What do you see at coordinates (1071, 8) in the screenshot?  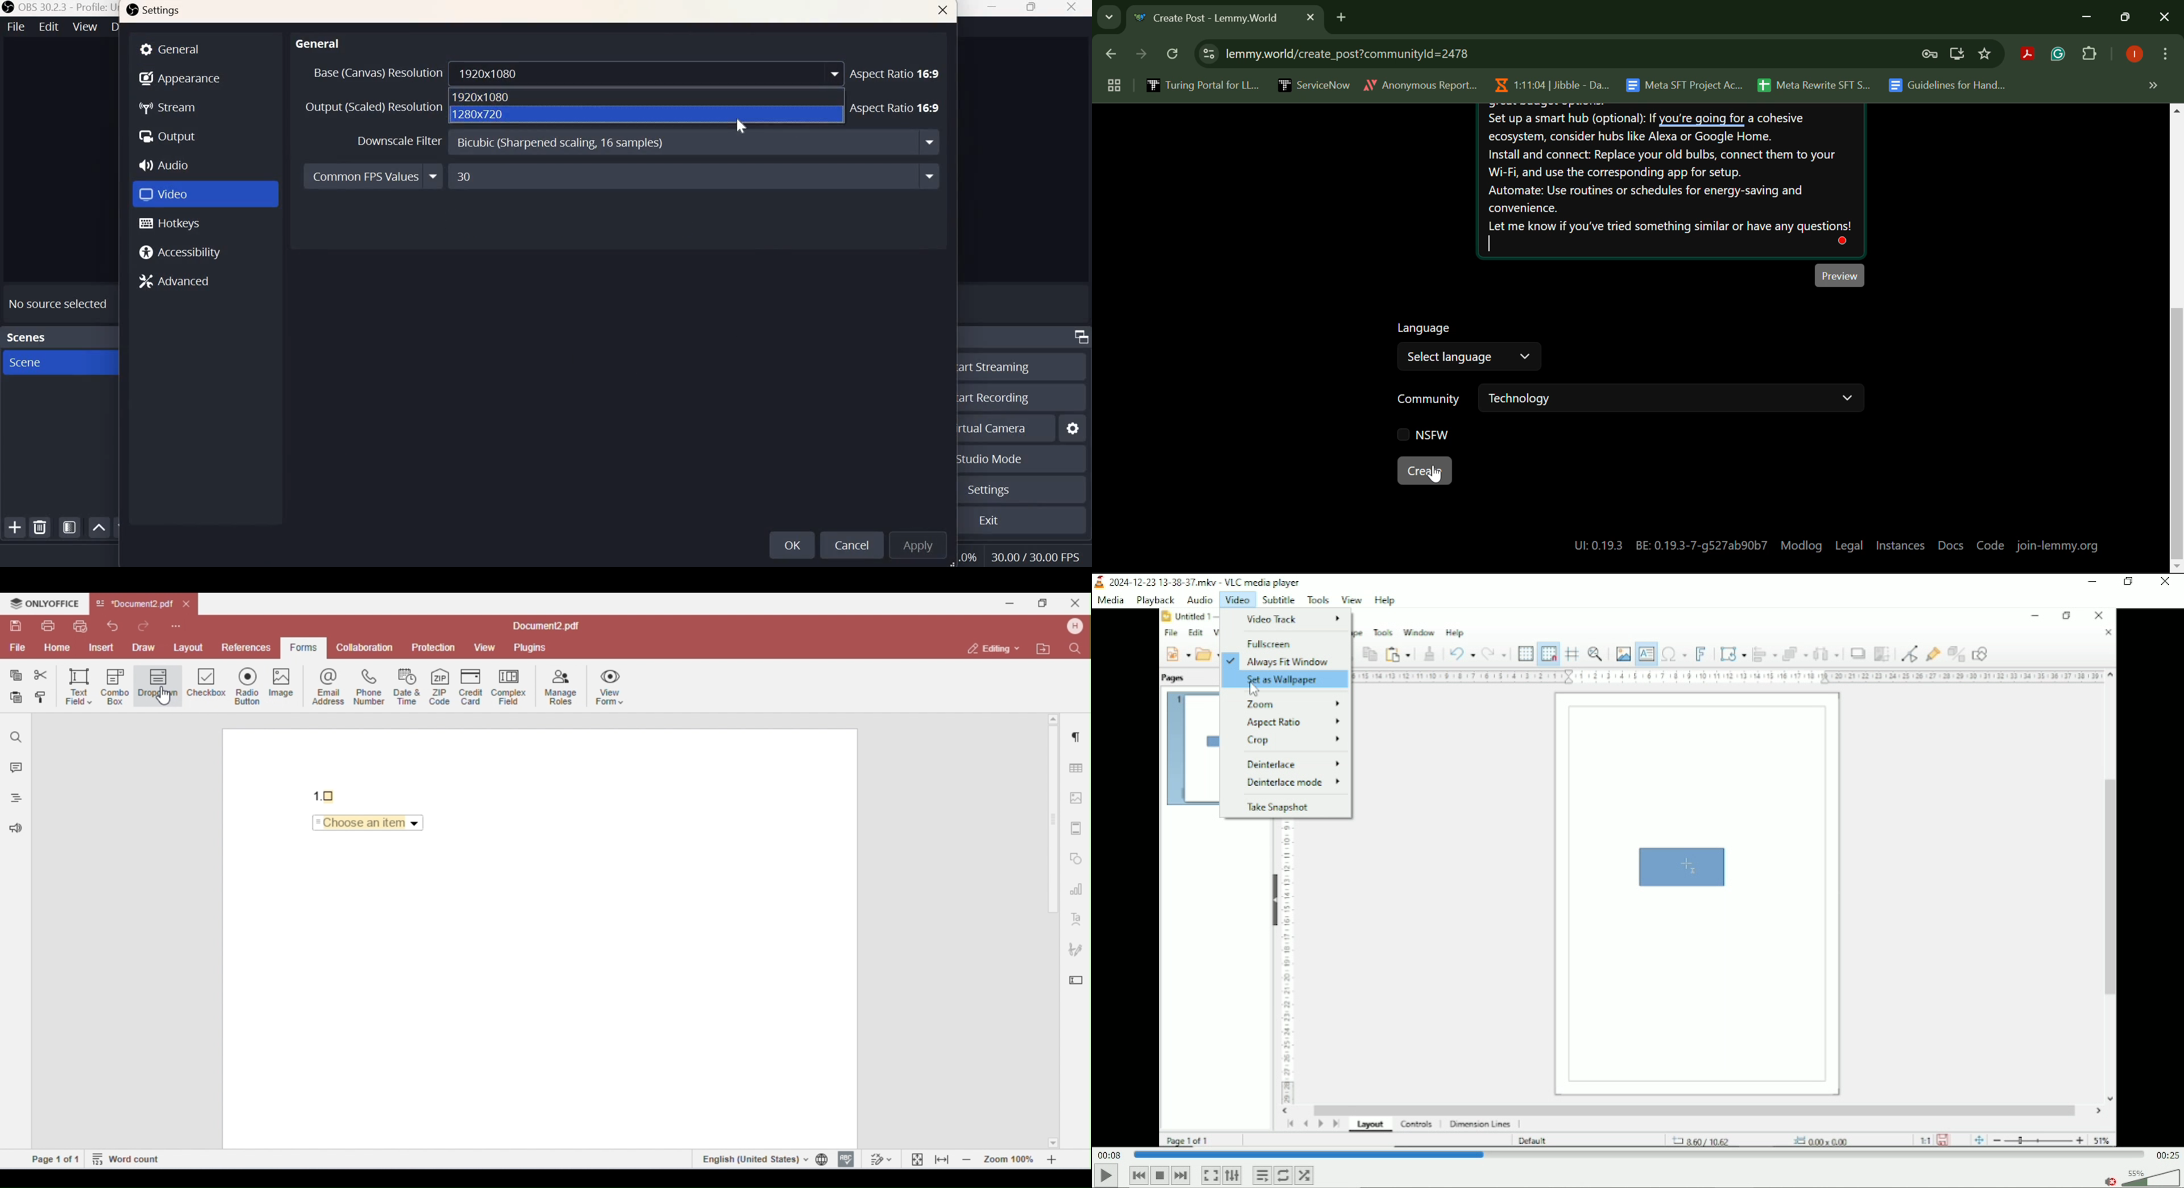 I see `close` at bounding box center [1071, 8].